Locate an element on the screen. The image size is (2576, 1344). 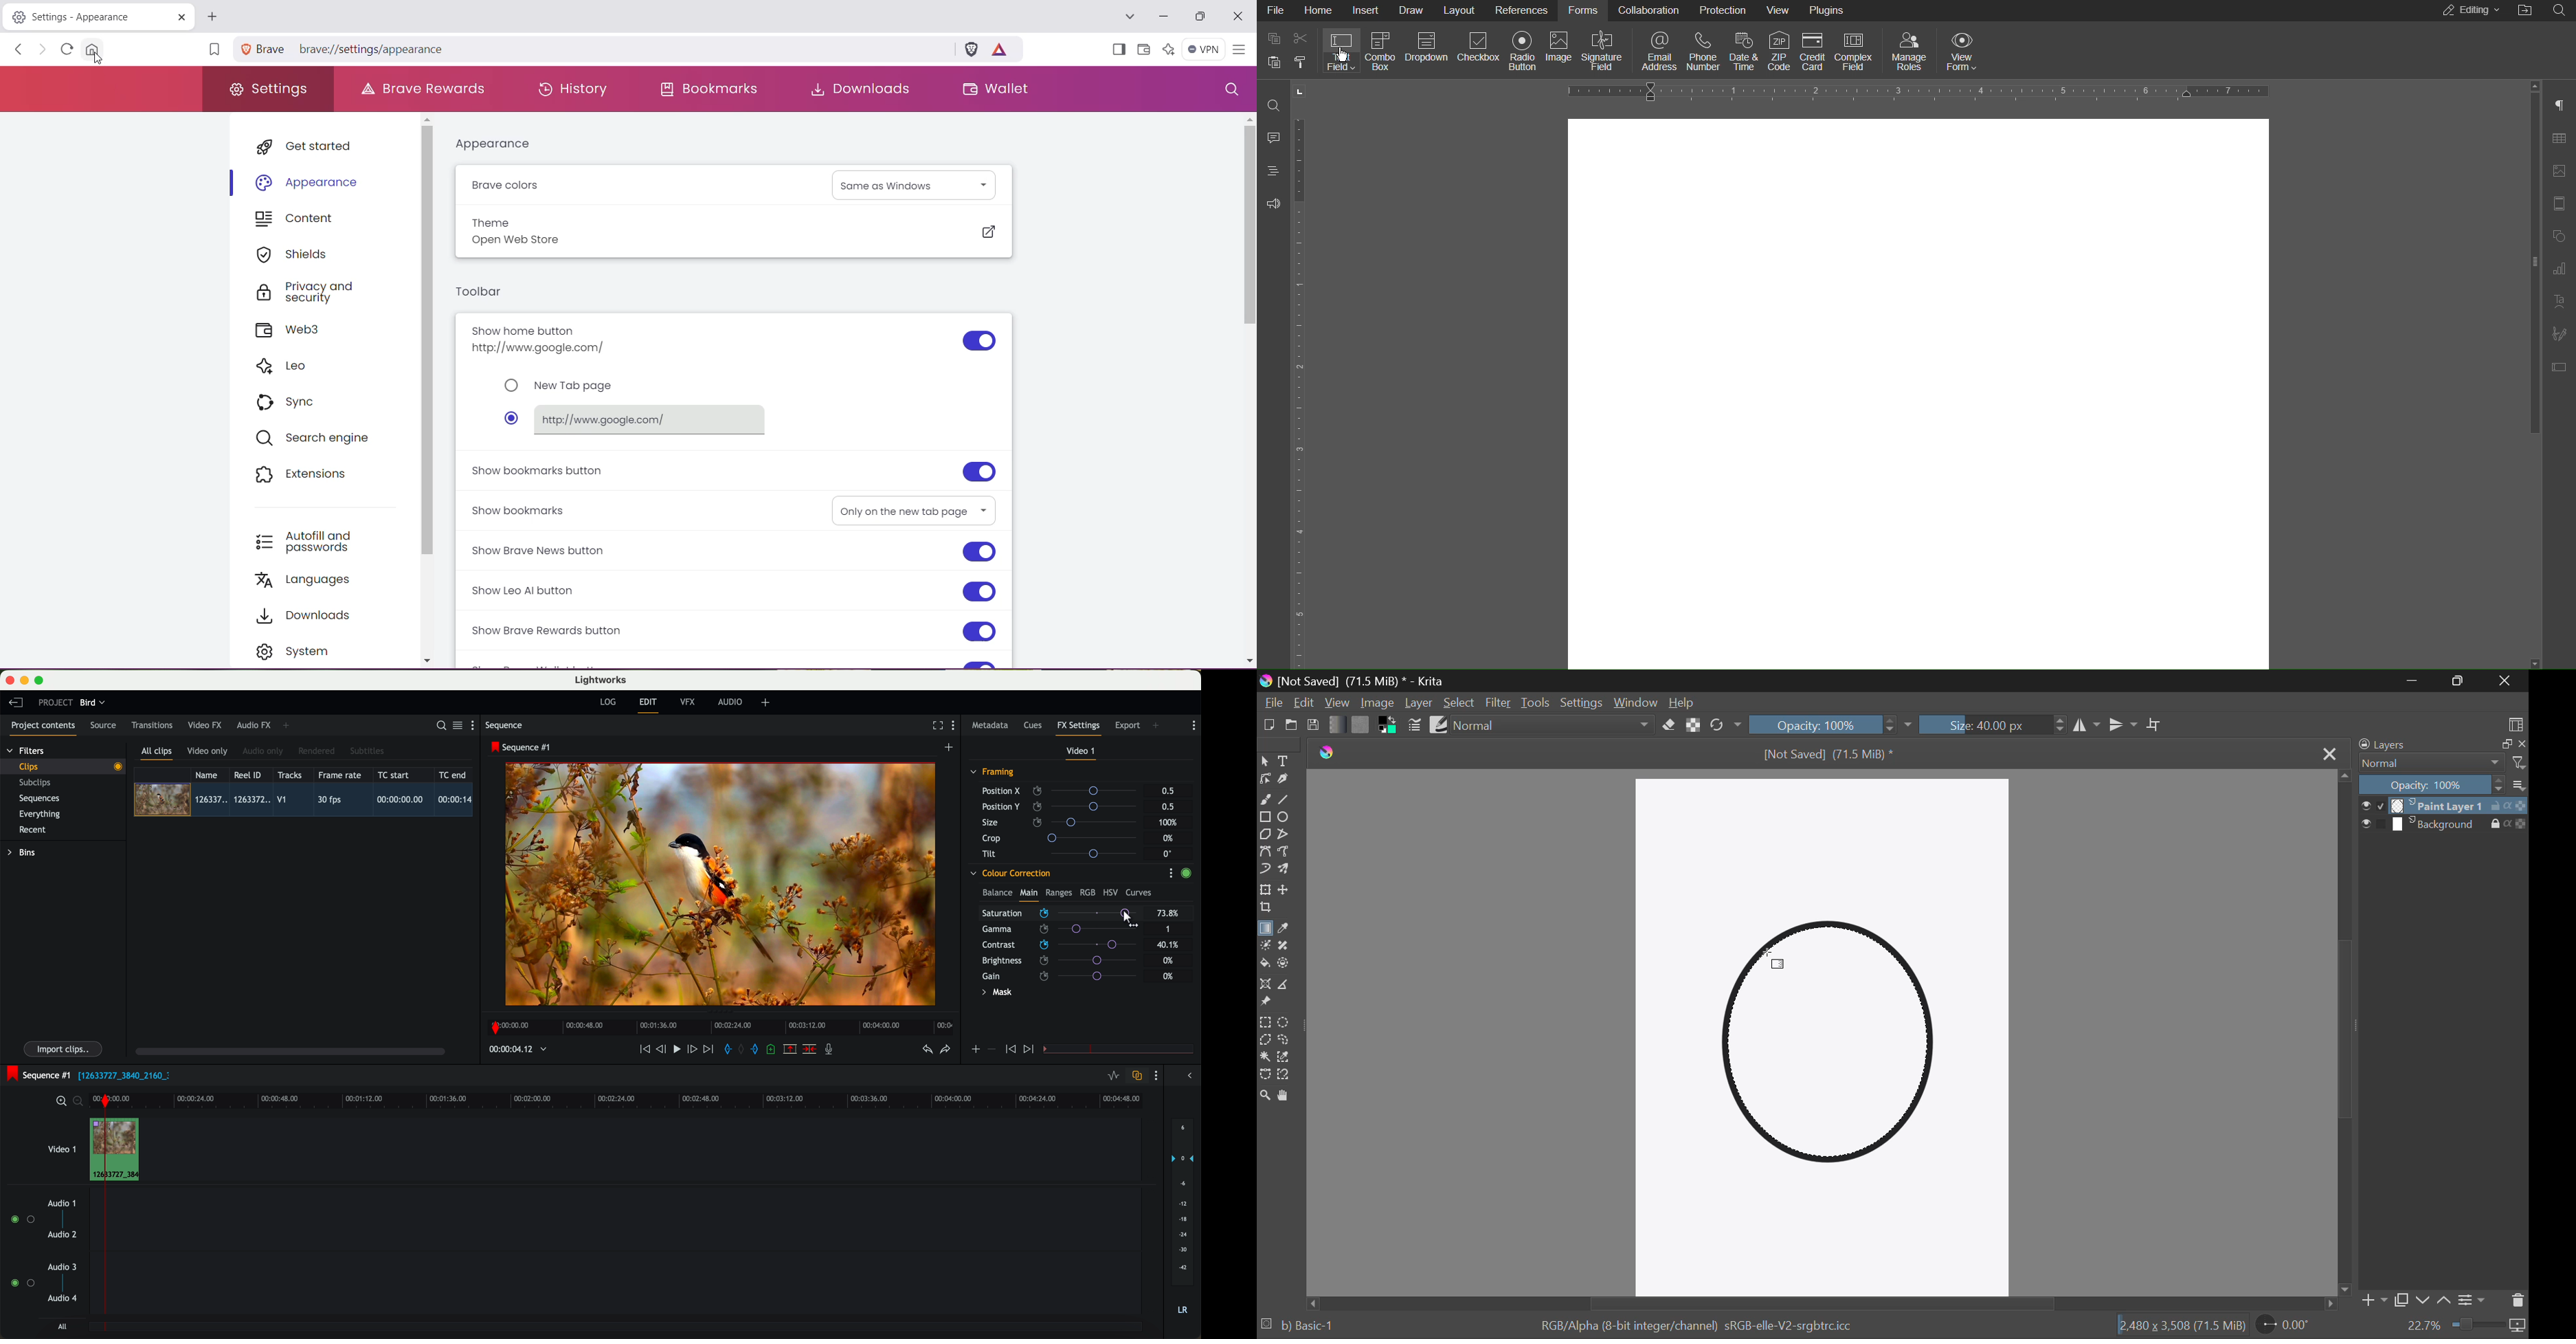
Layout is located at coordinates (1461, 11).